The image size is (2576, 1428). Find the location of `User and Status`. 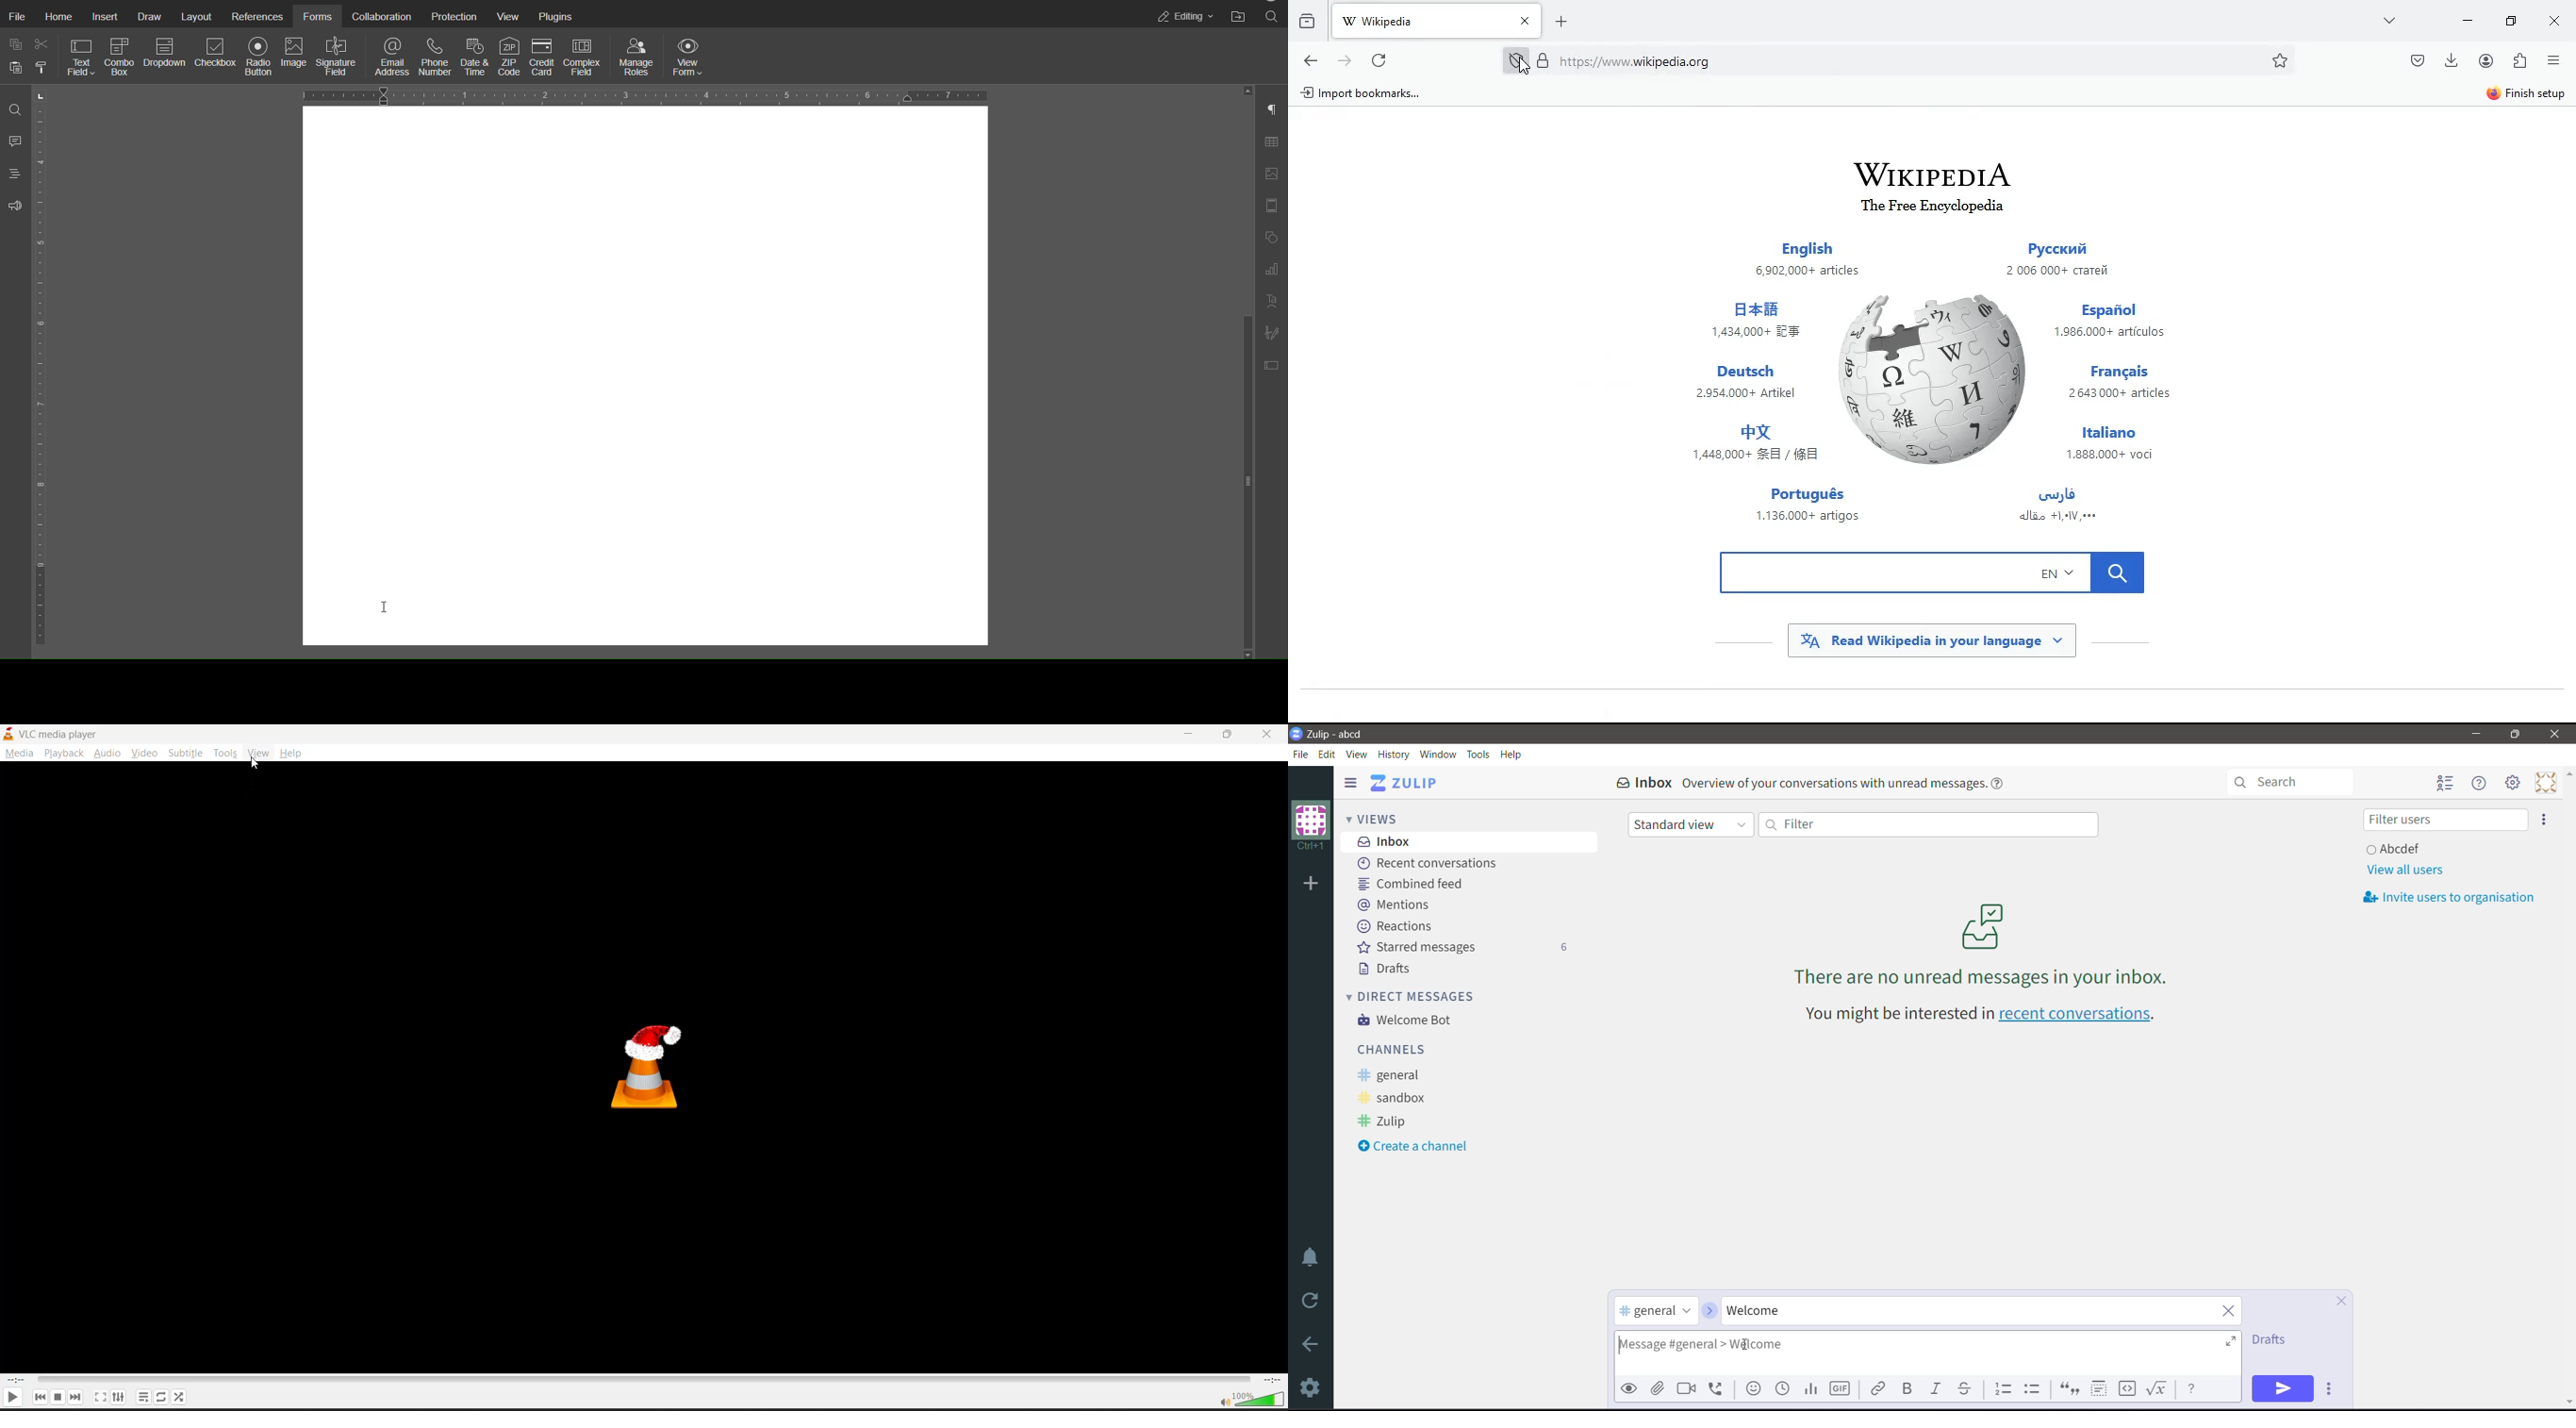

User and Status is located at coordinates (2396, 848).